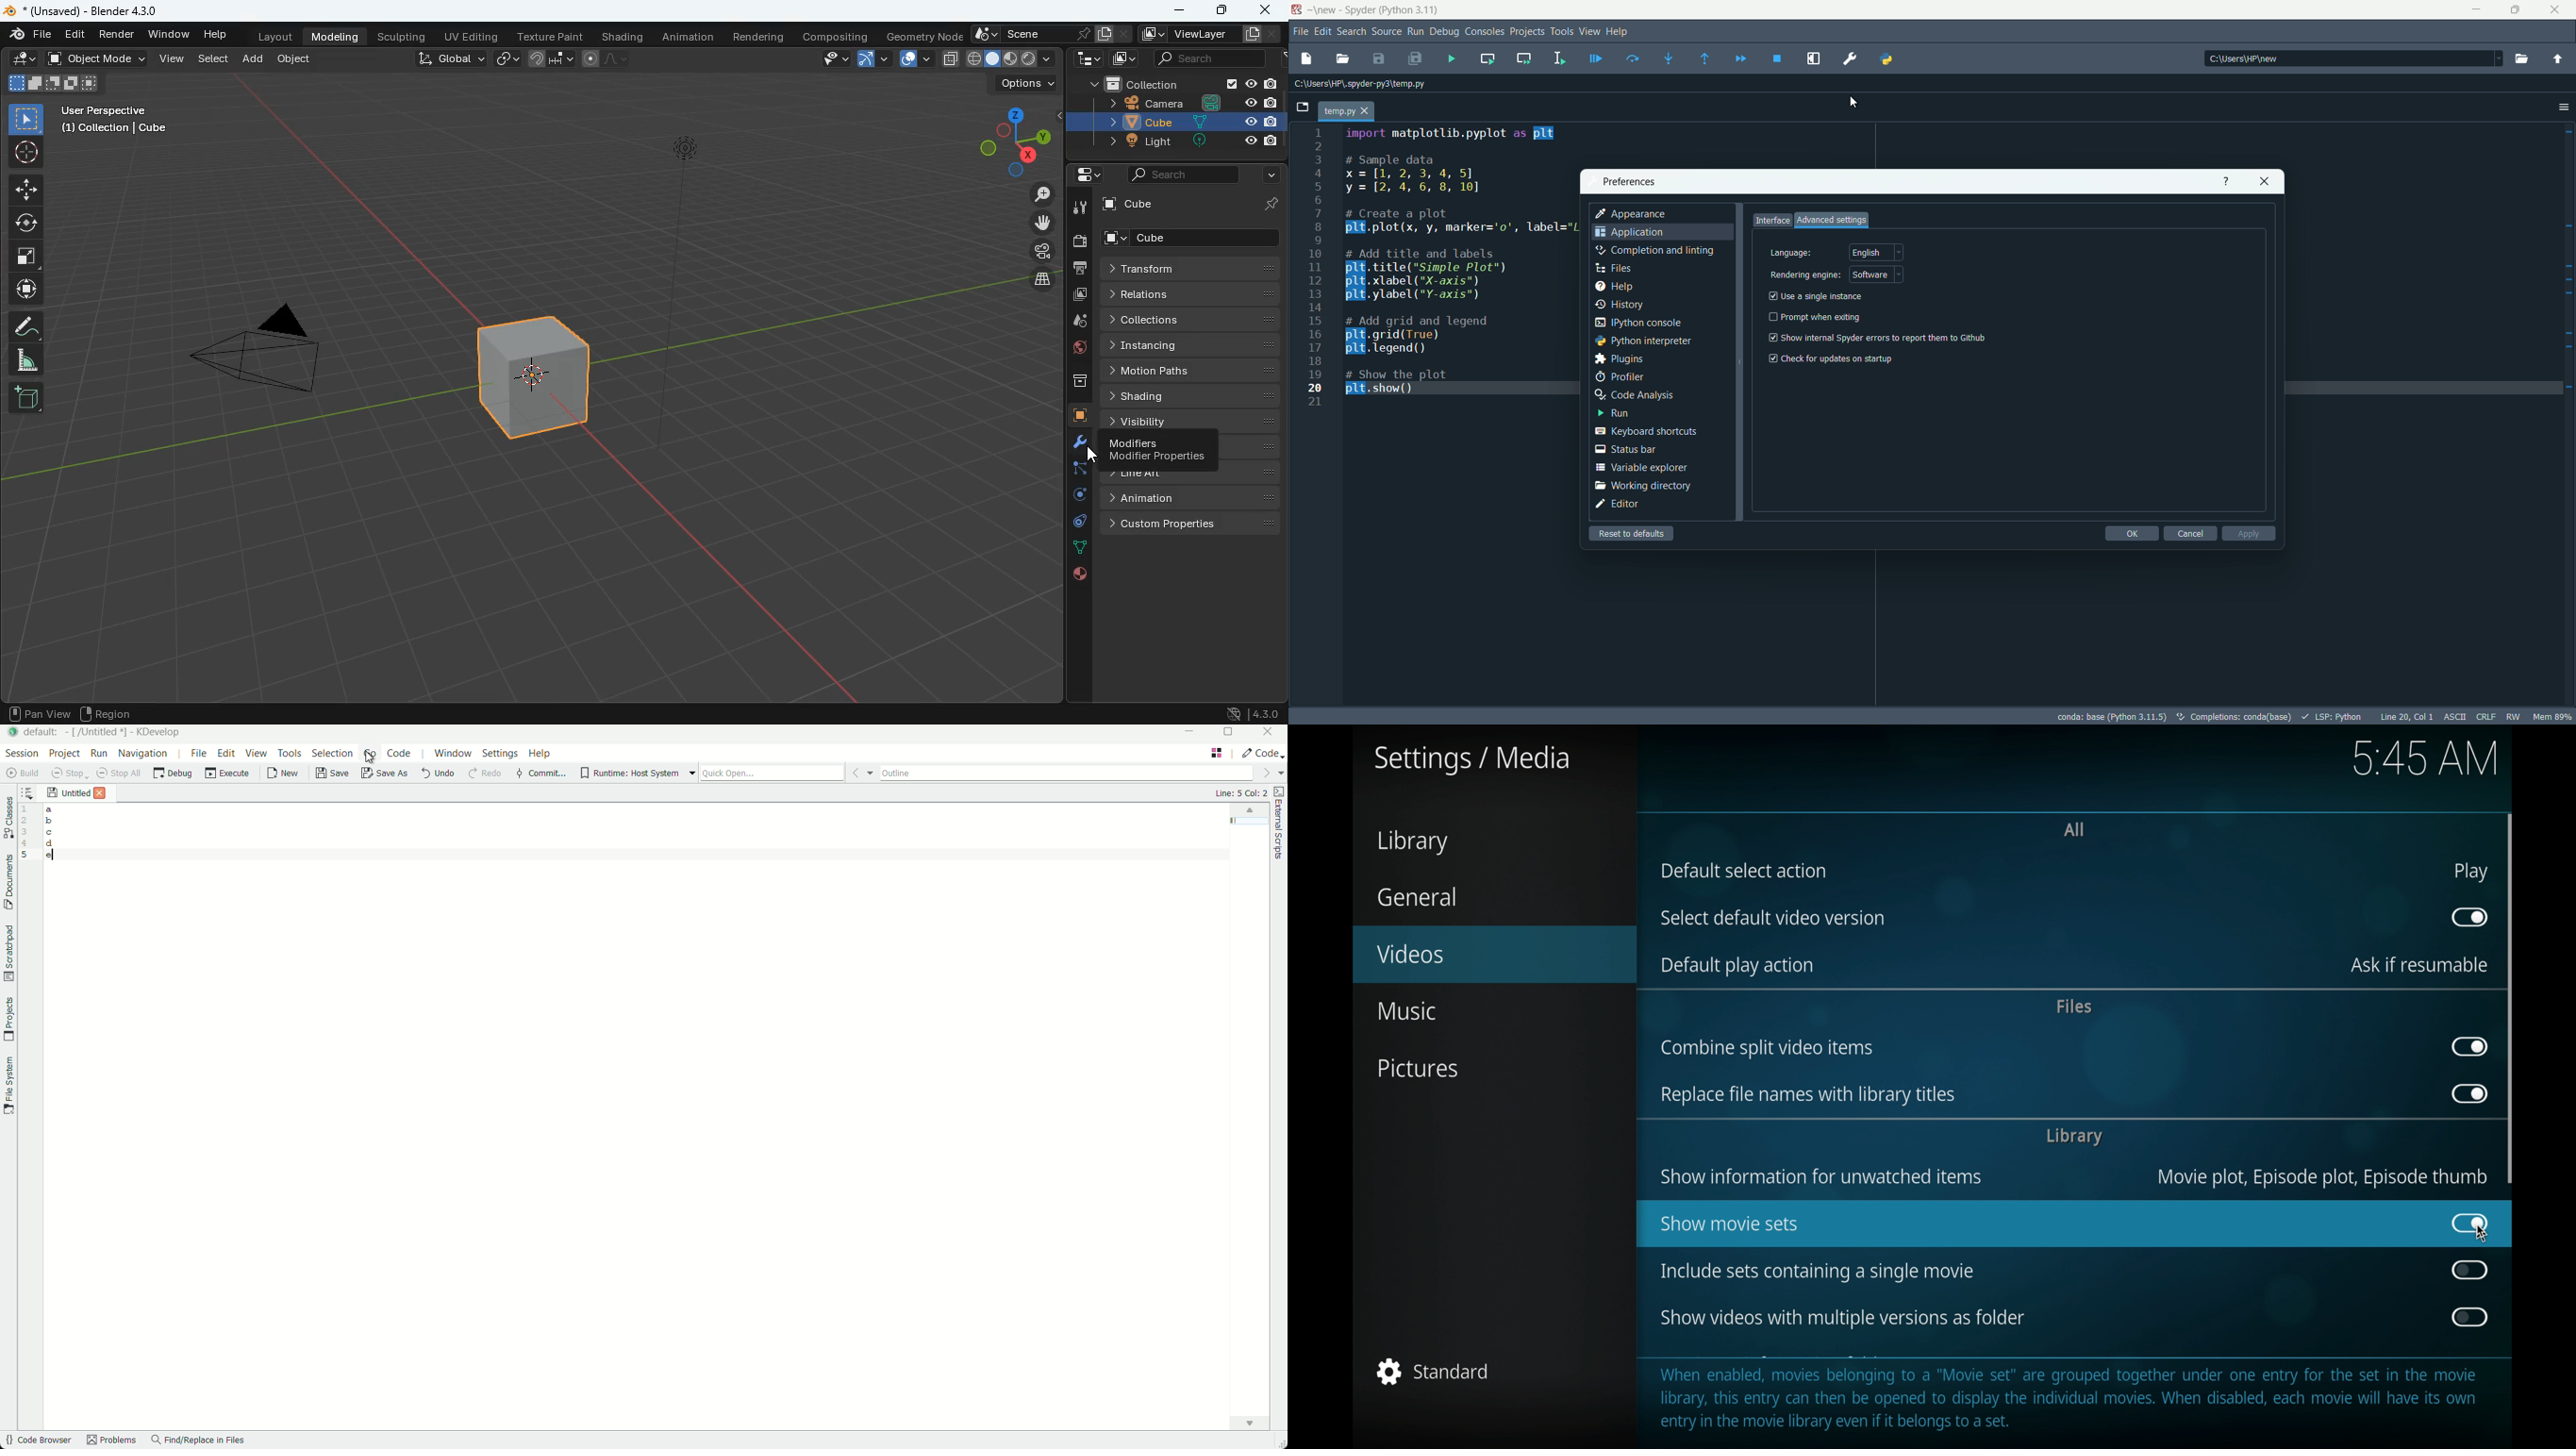  What do you see at coordinates (1380, 60) in the screenshot?
I see `save file` at bounding box center [1380, 60].